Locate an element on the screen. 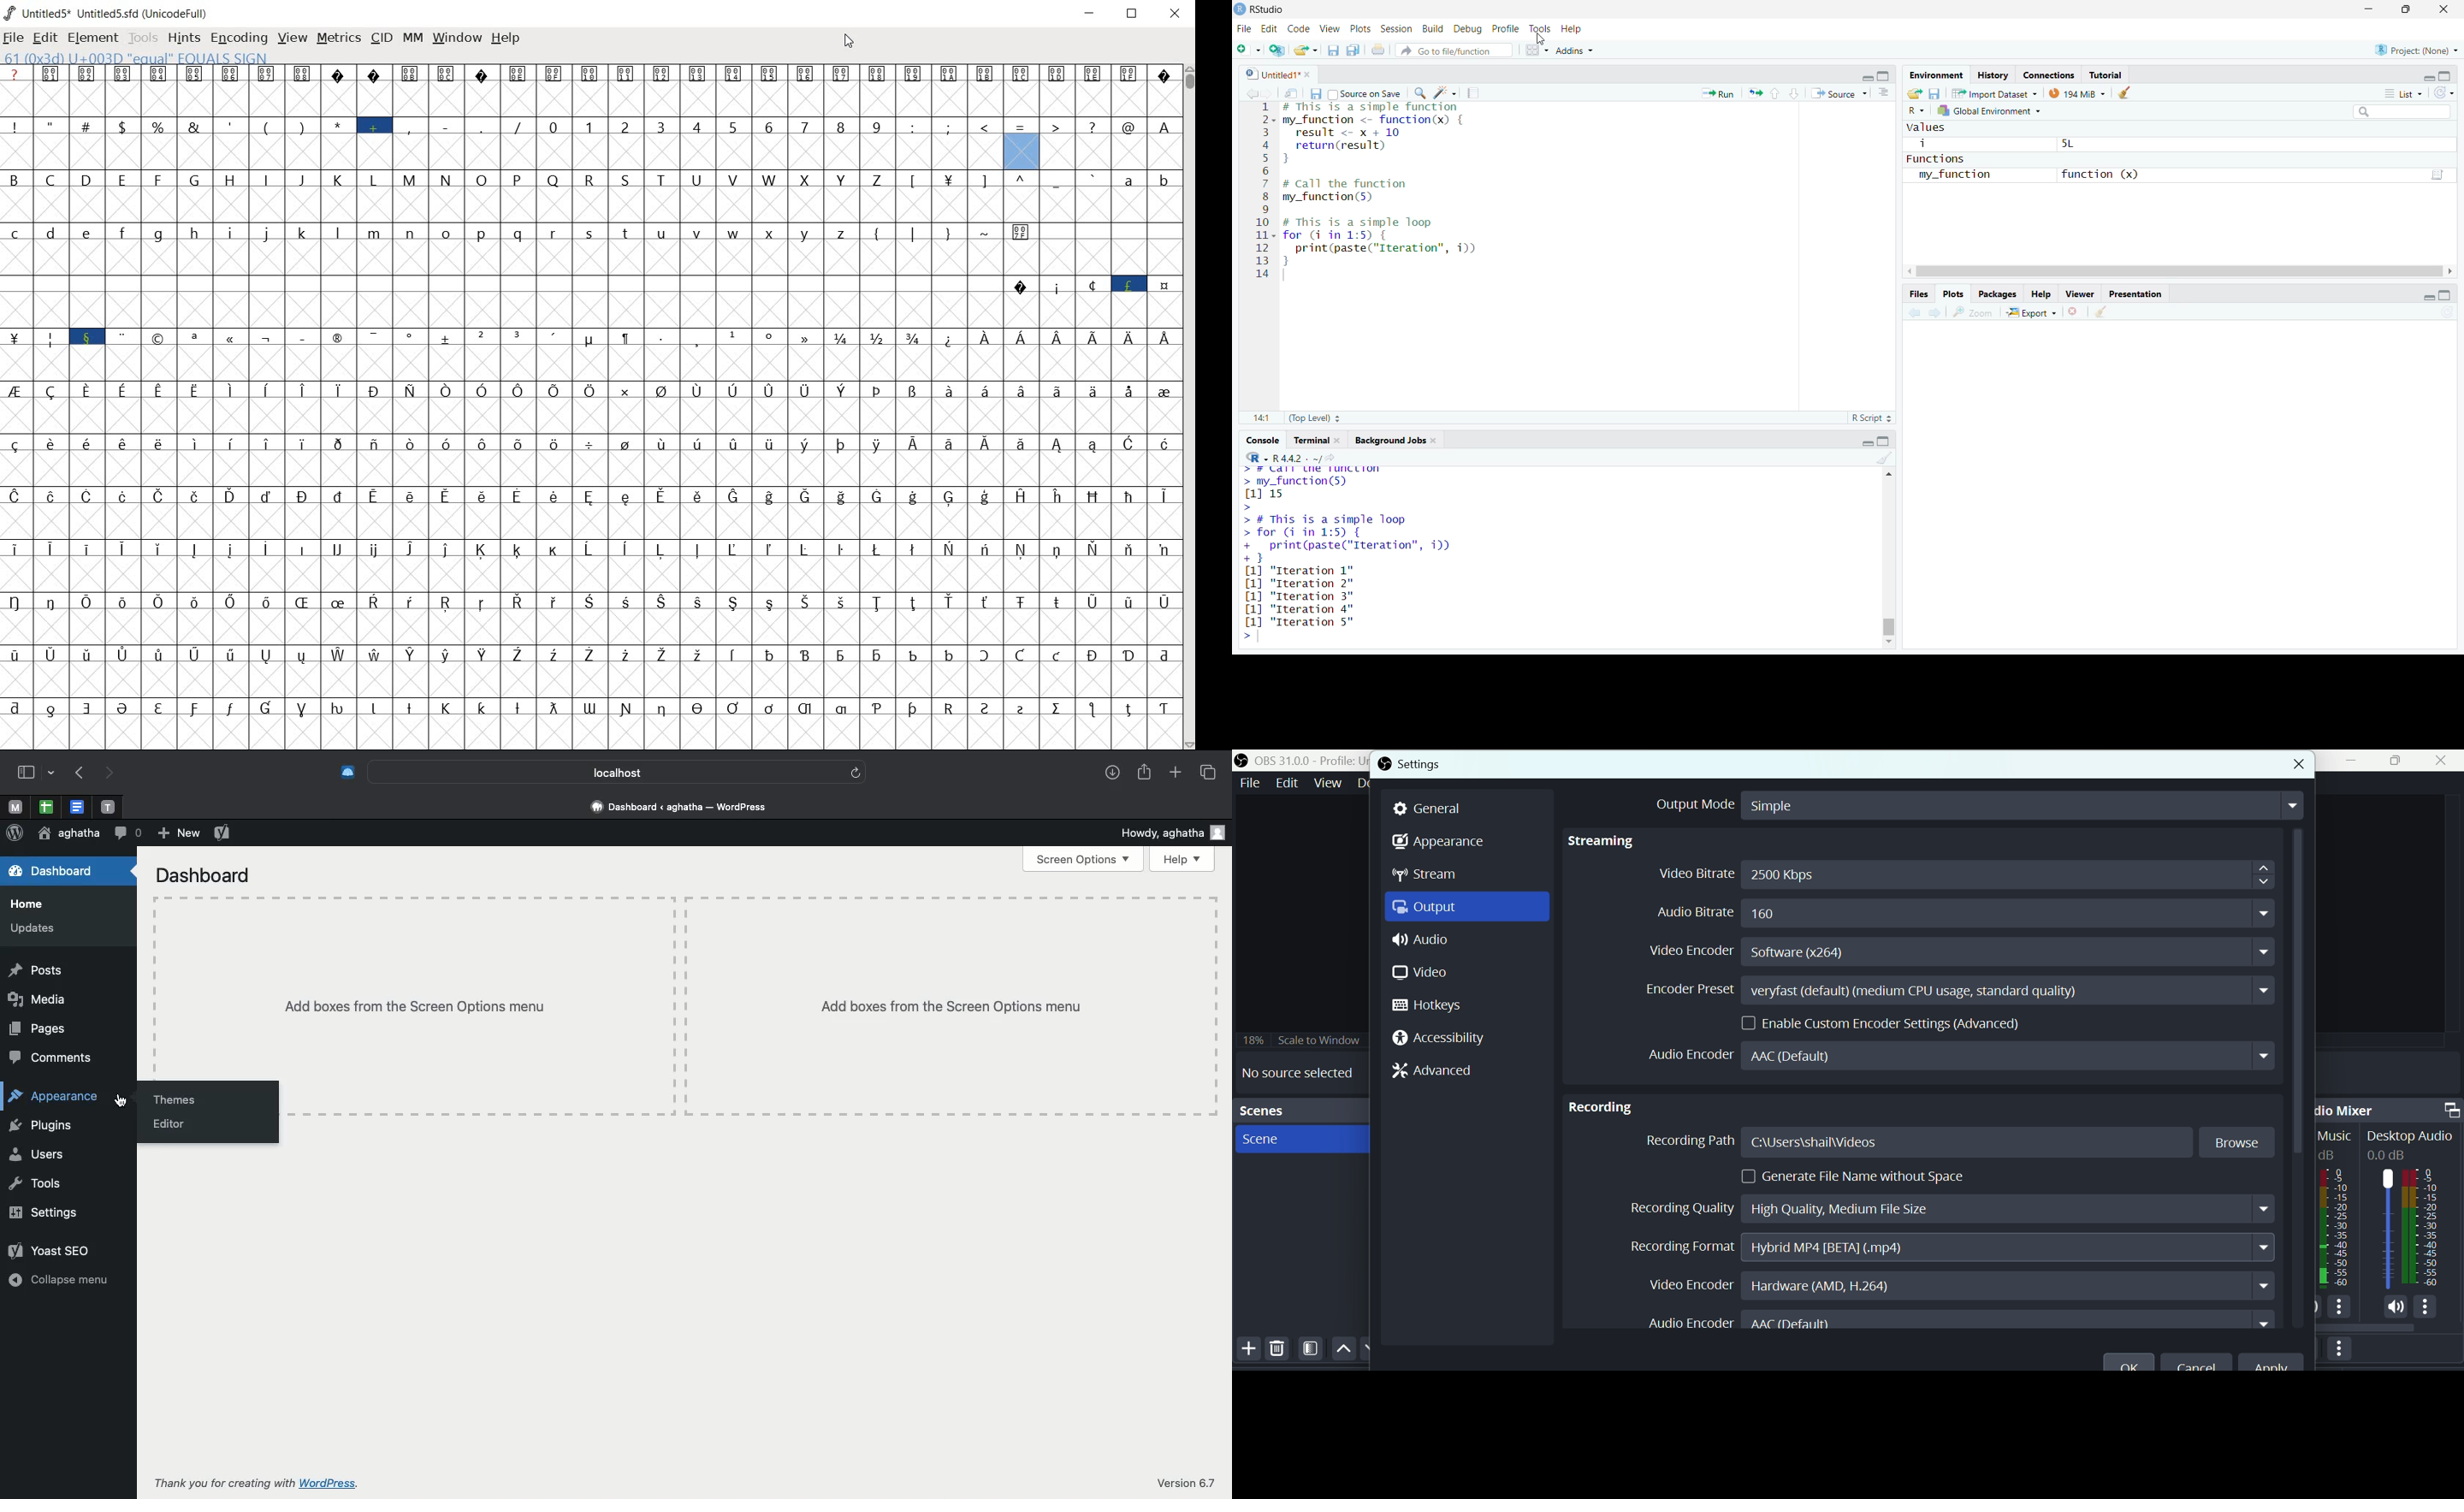 Image resolution: width=2464 pixels, height=1512 pixels. Video en coder is located at coordinates (1958, 1283).